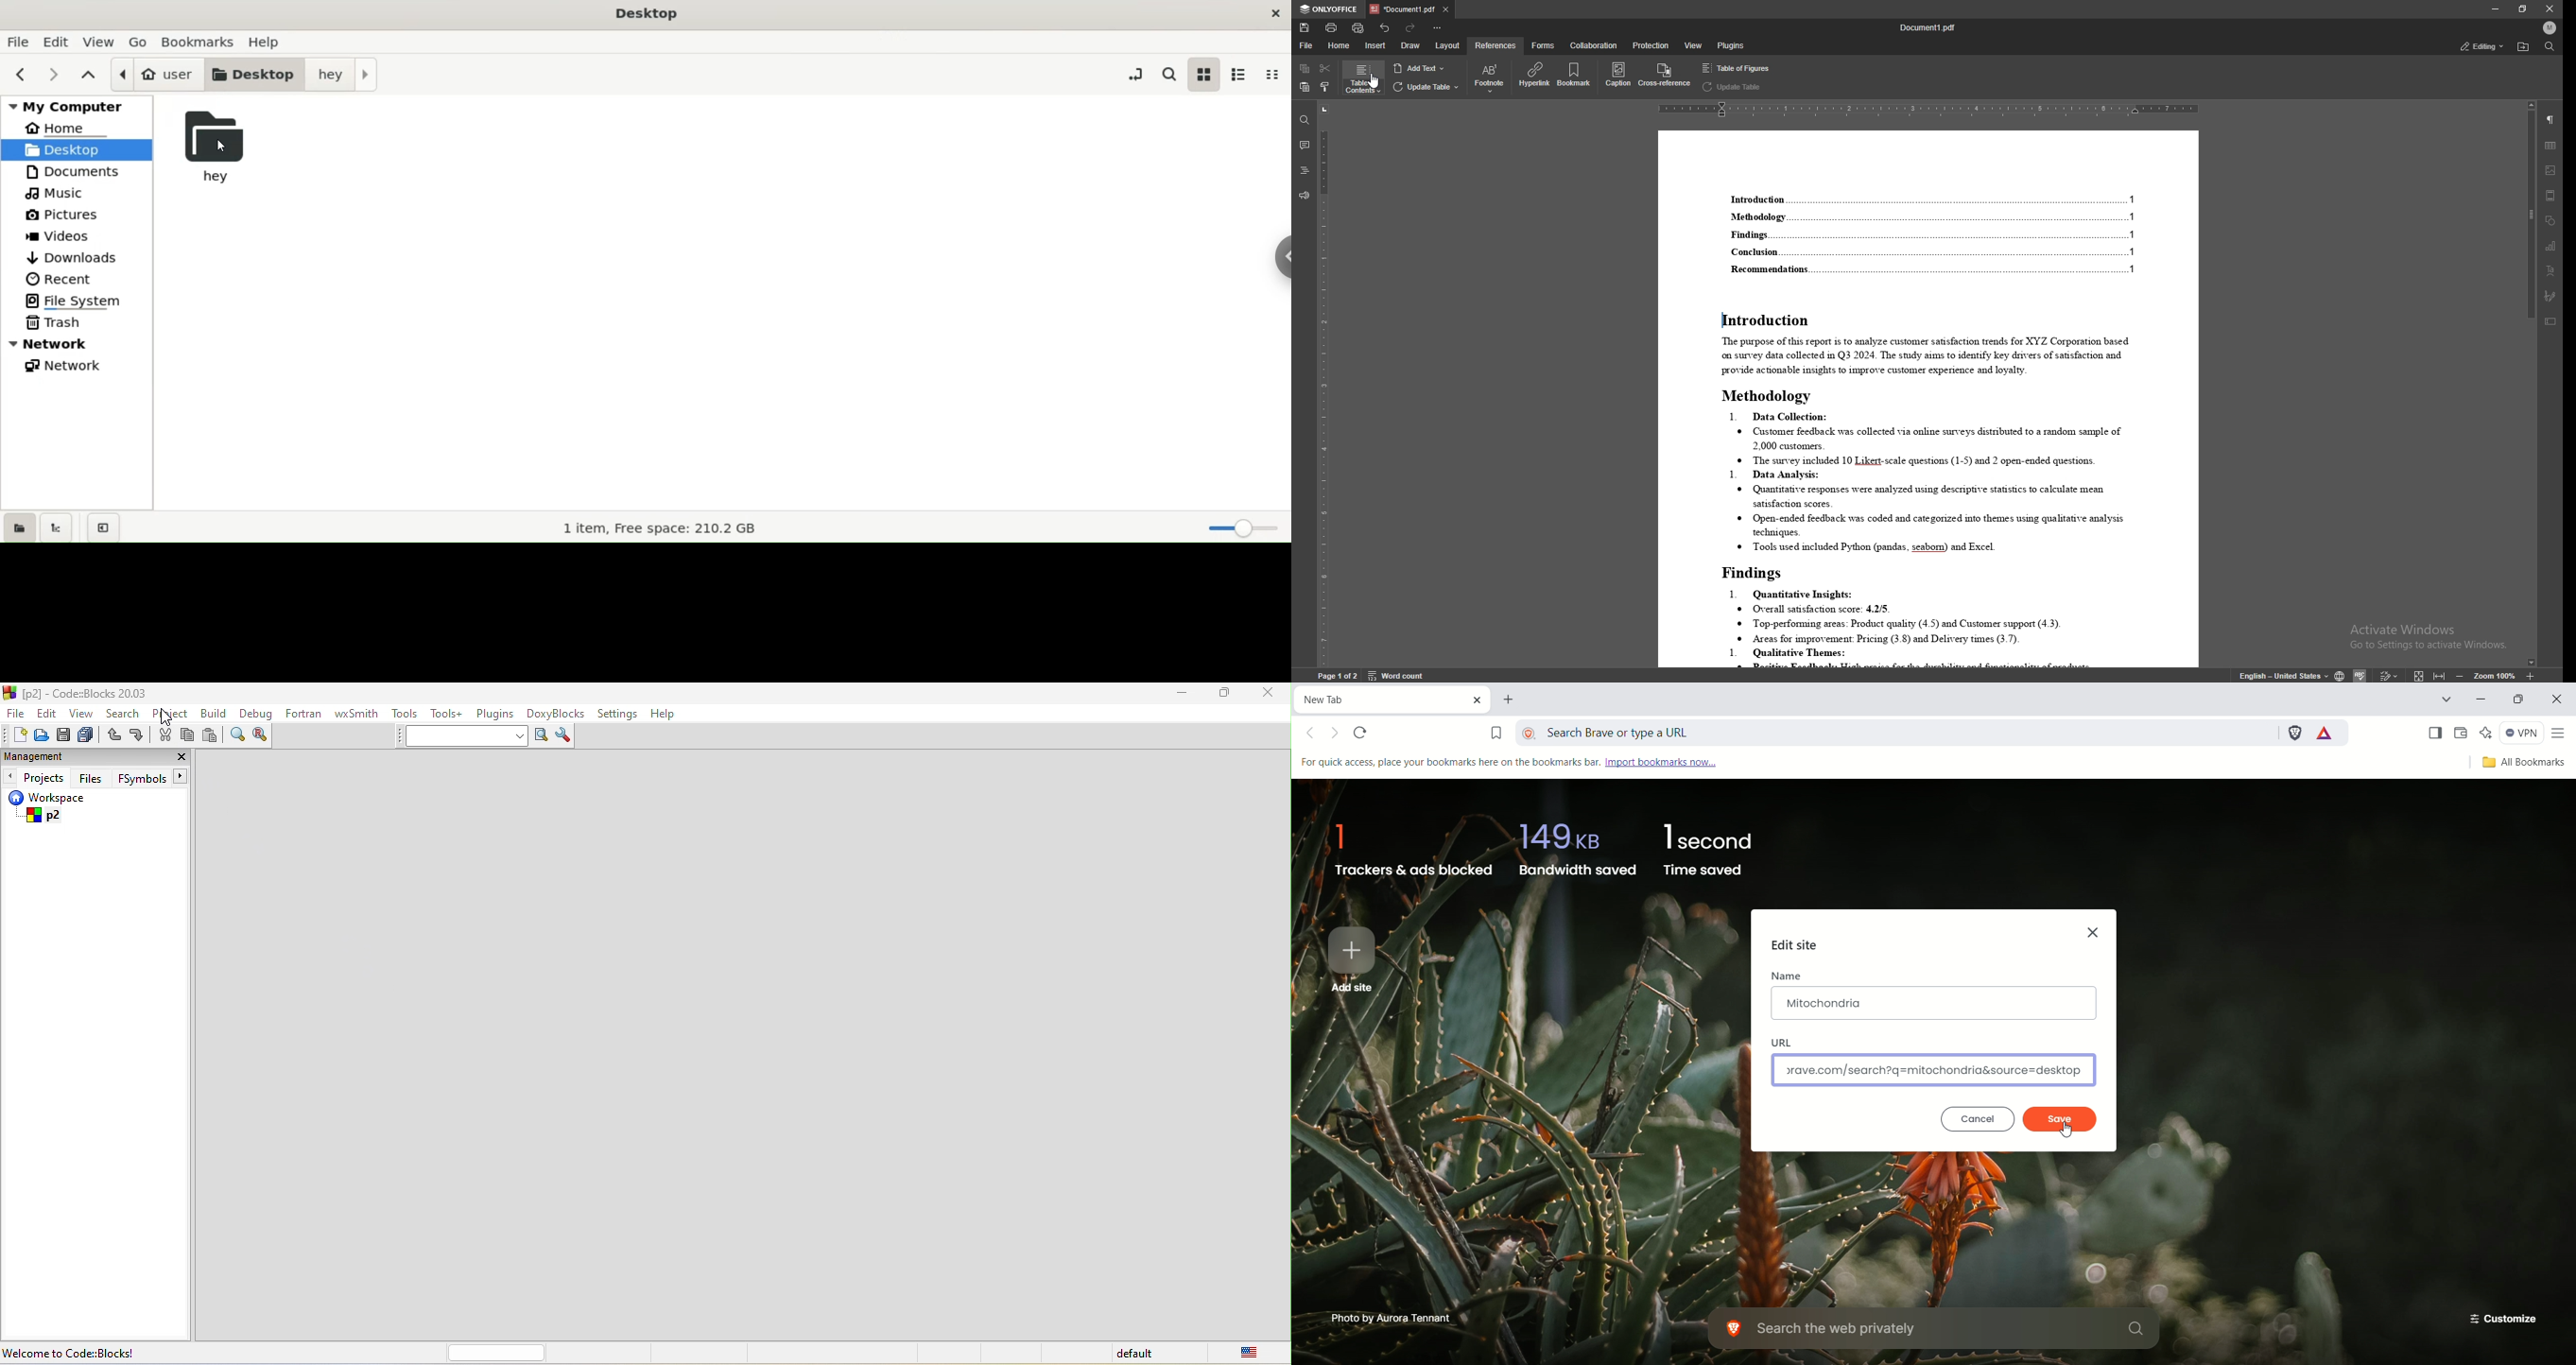 The height and width of the screenshot is (1372, 2576). Describe the element at coordinates (1401, 9) in the screenshot. I see `tab` at that location.